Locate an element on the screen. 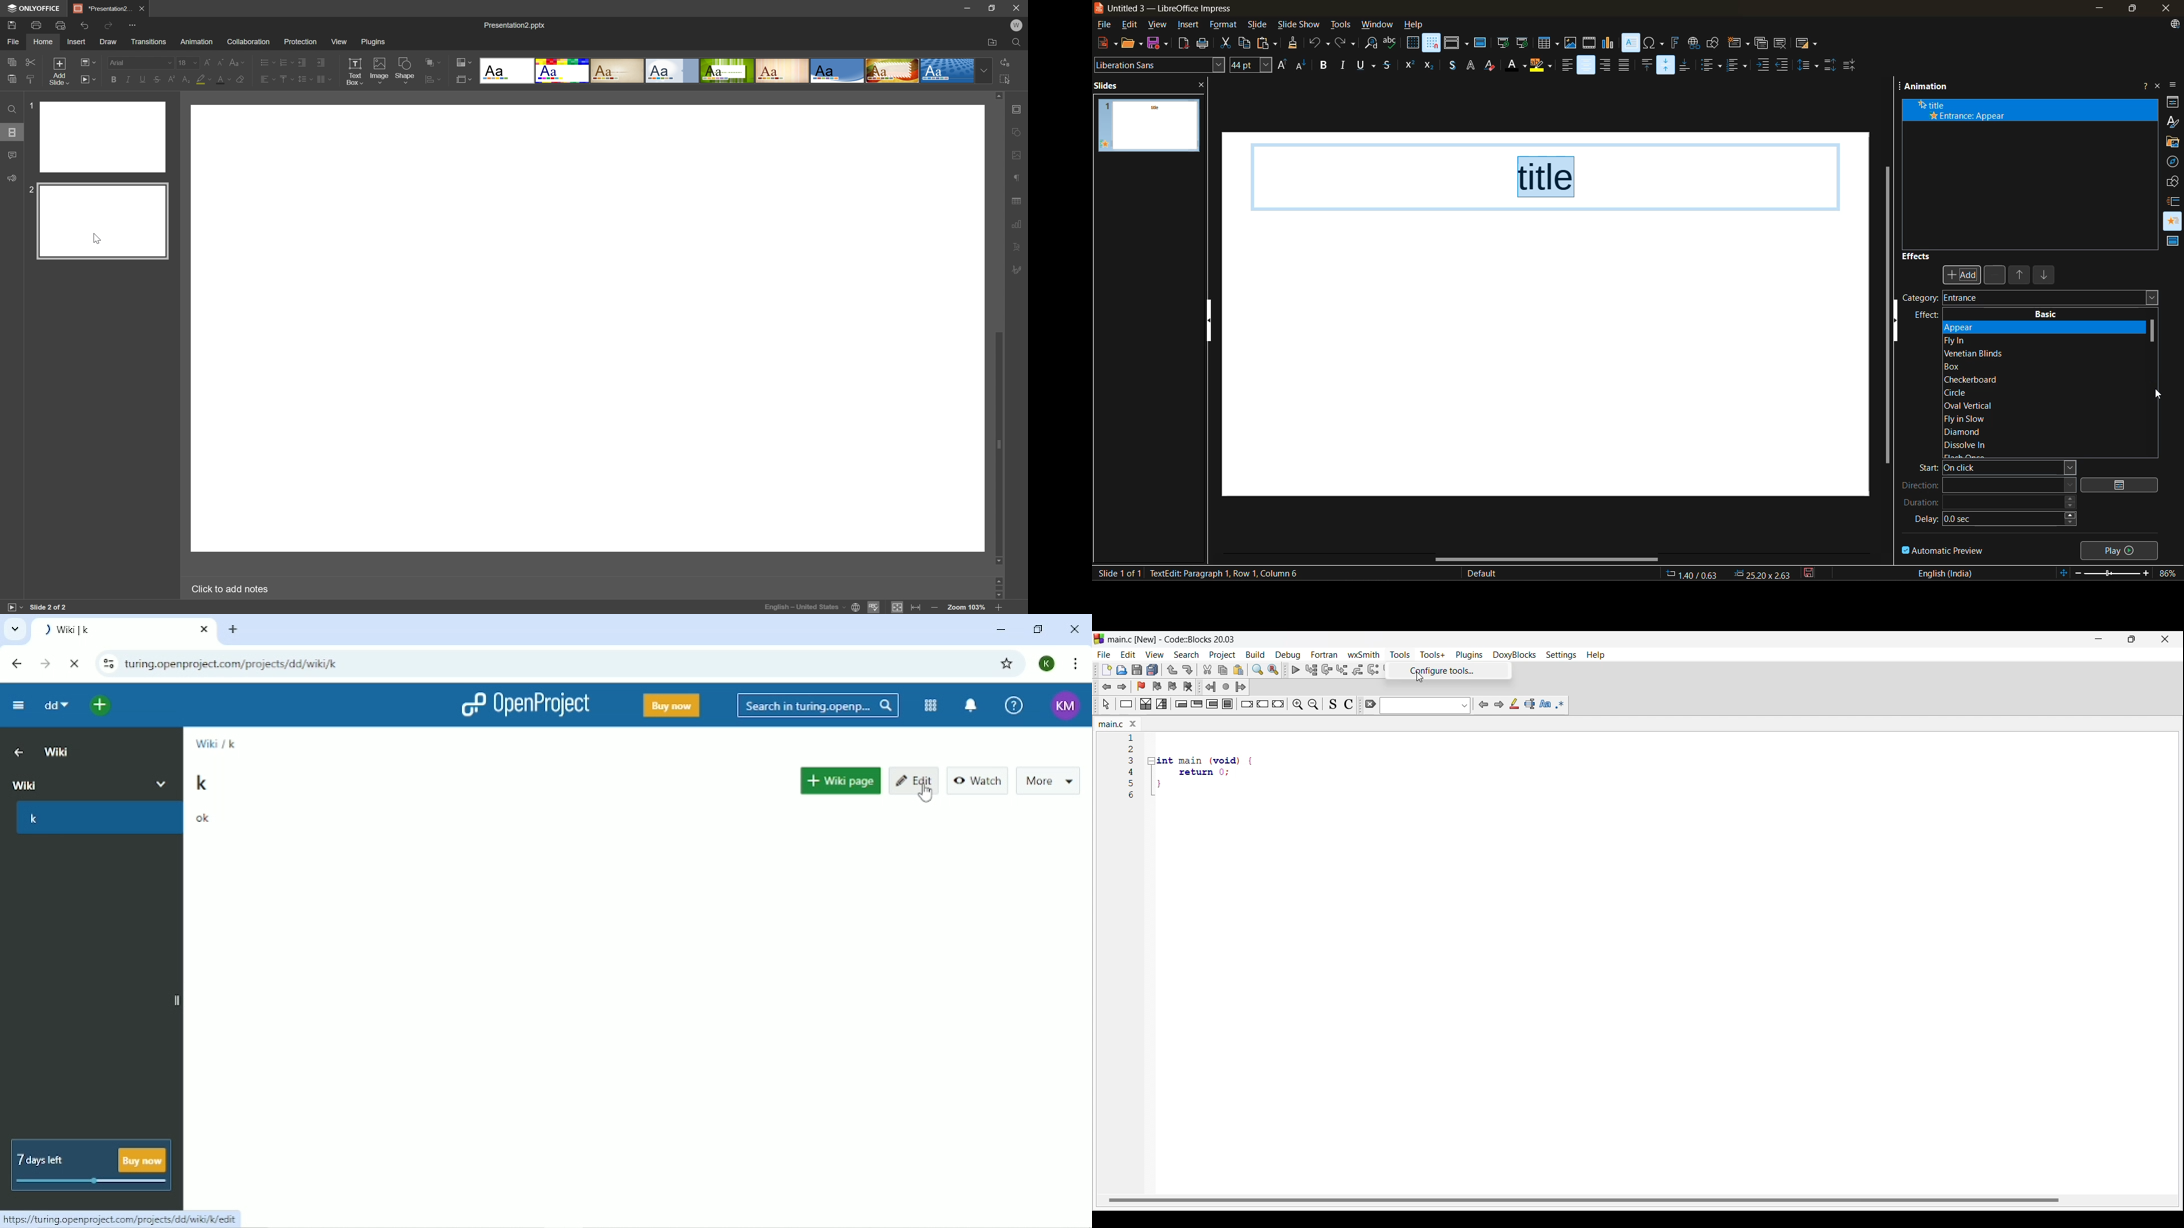  Minimize is located at coordinates (970, 6).